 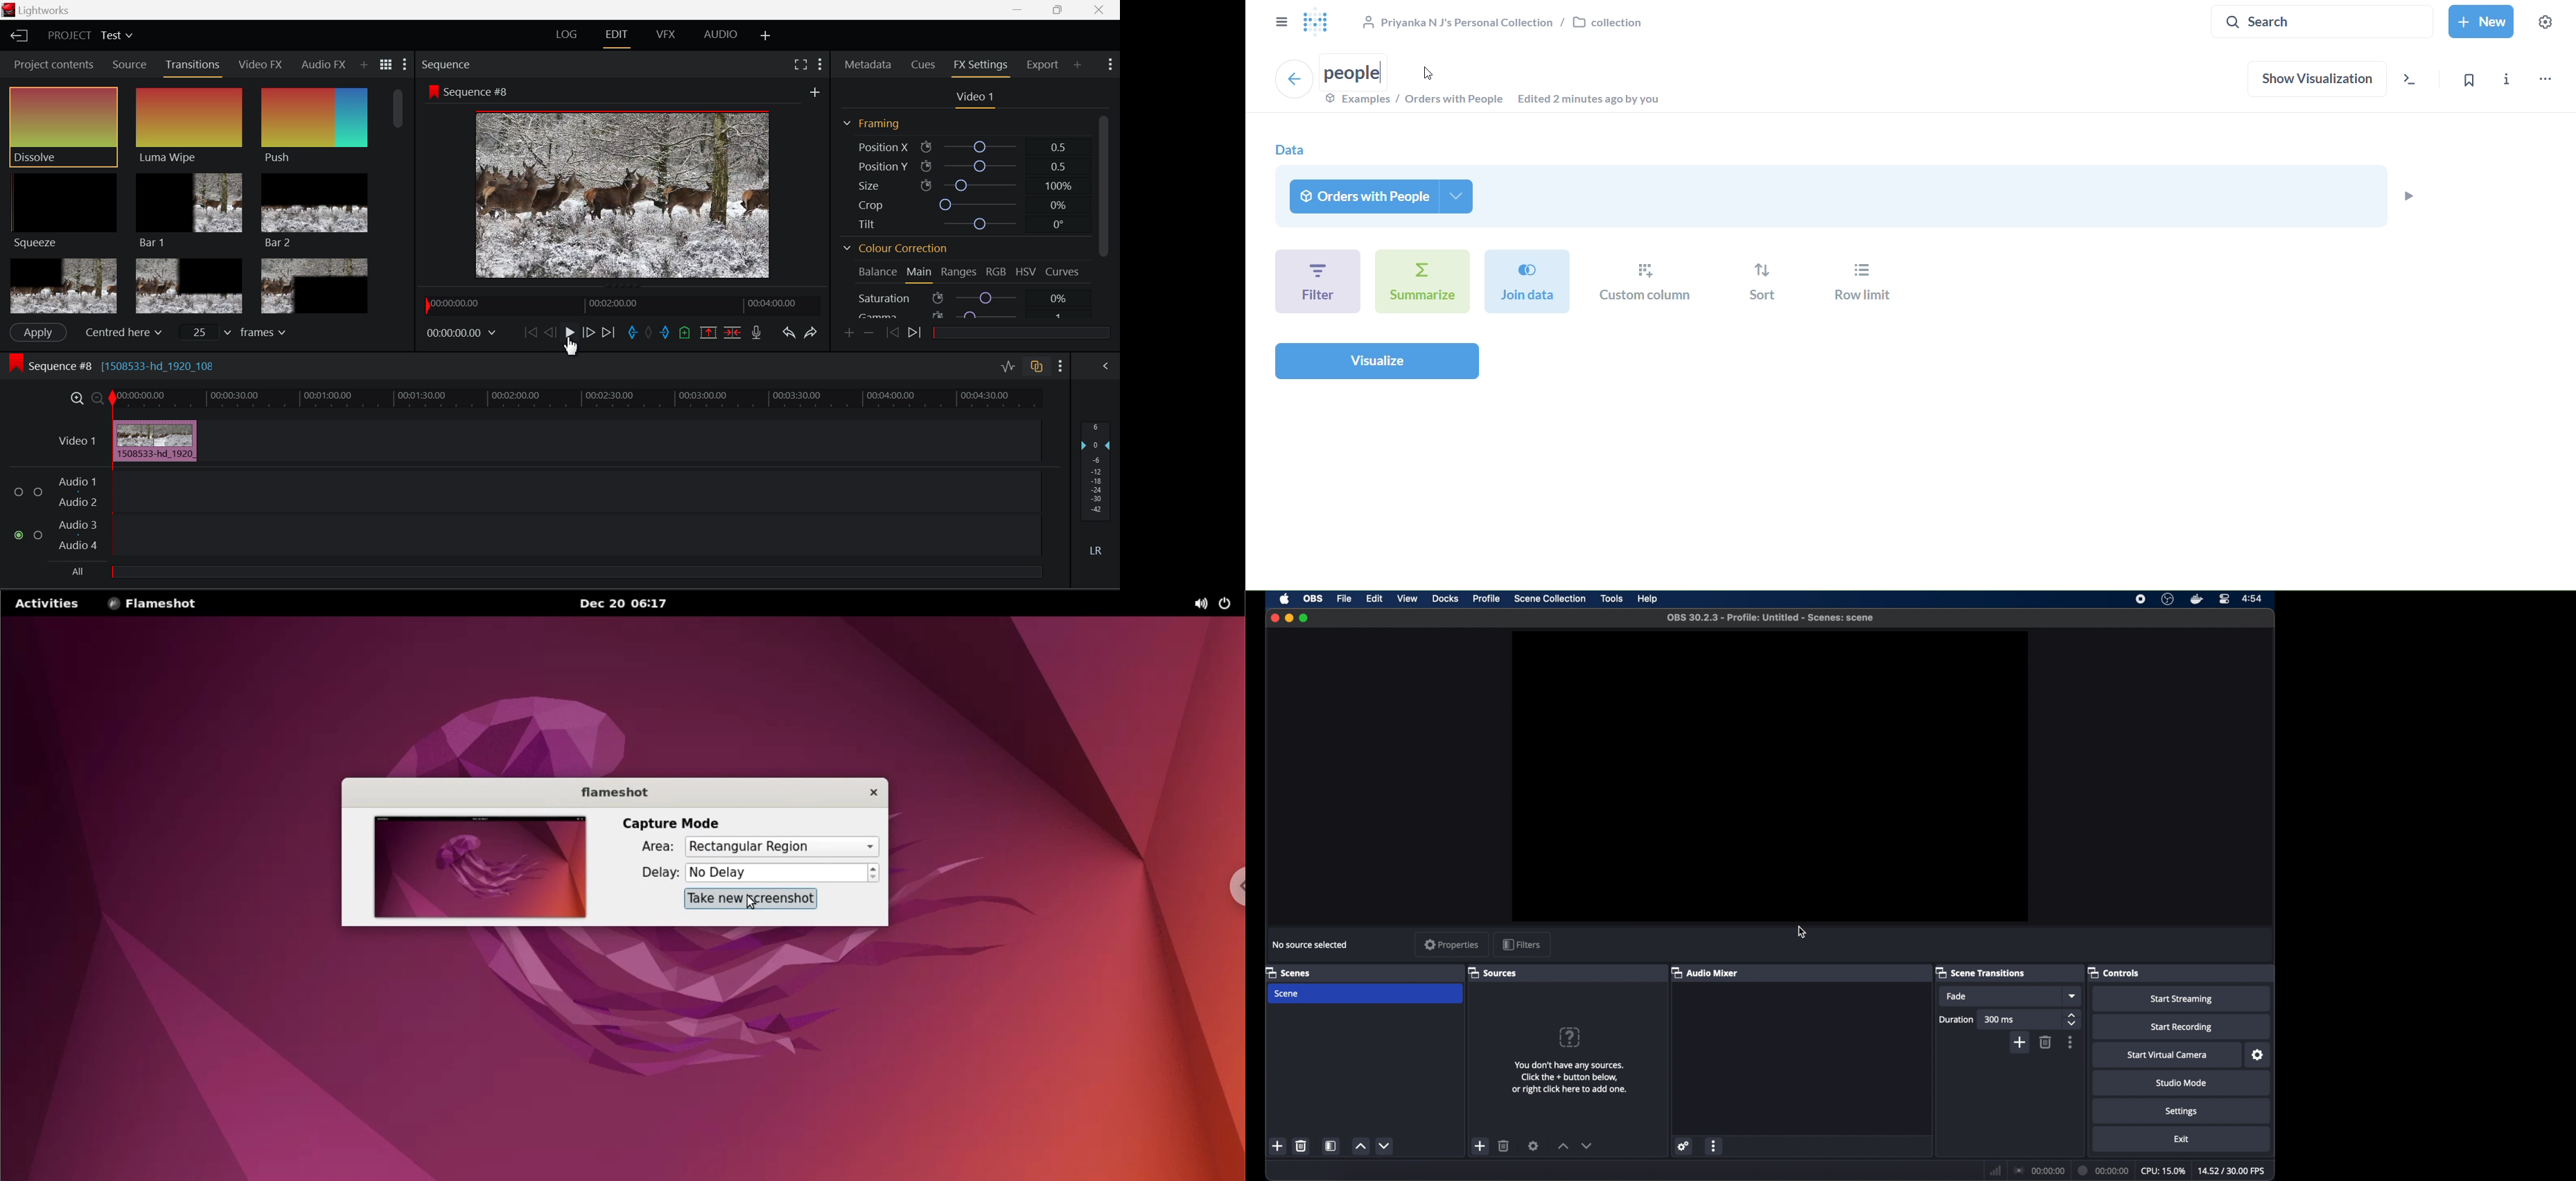 What do you see at coordinates (2021, 1043) in the screenshot?
I see `add scene transition` at bounding box center [2021, 1043].